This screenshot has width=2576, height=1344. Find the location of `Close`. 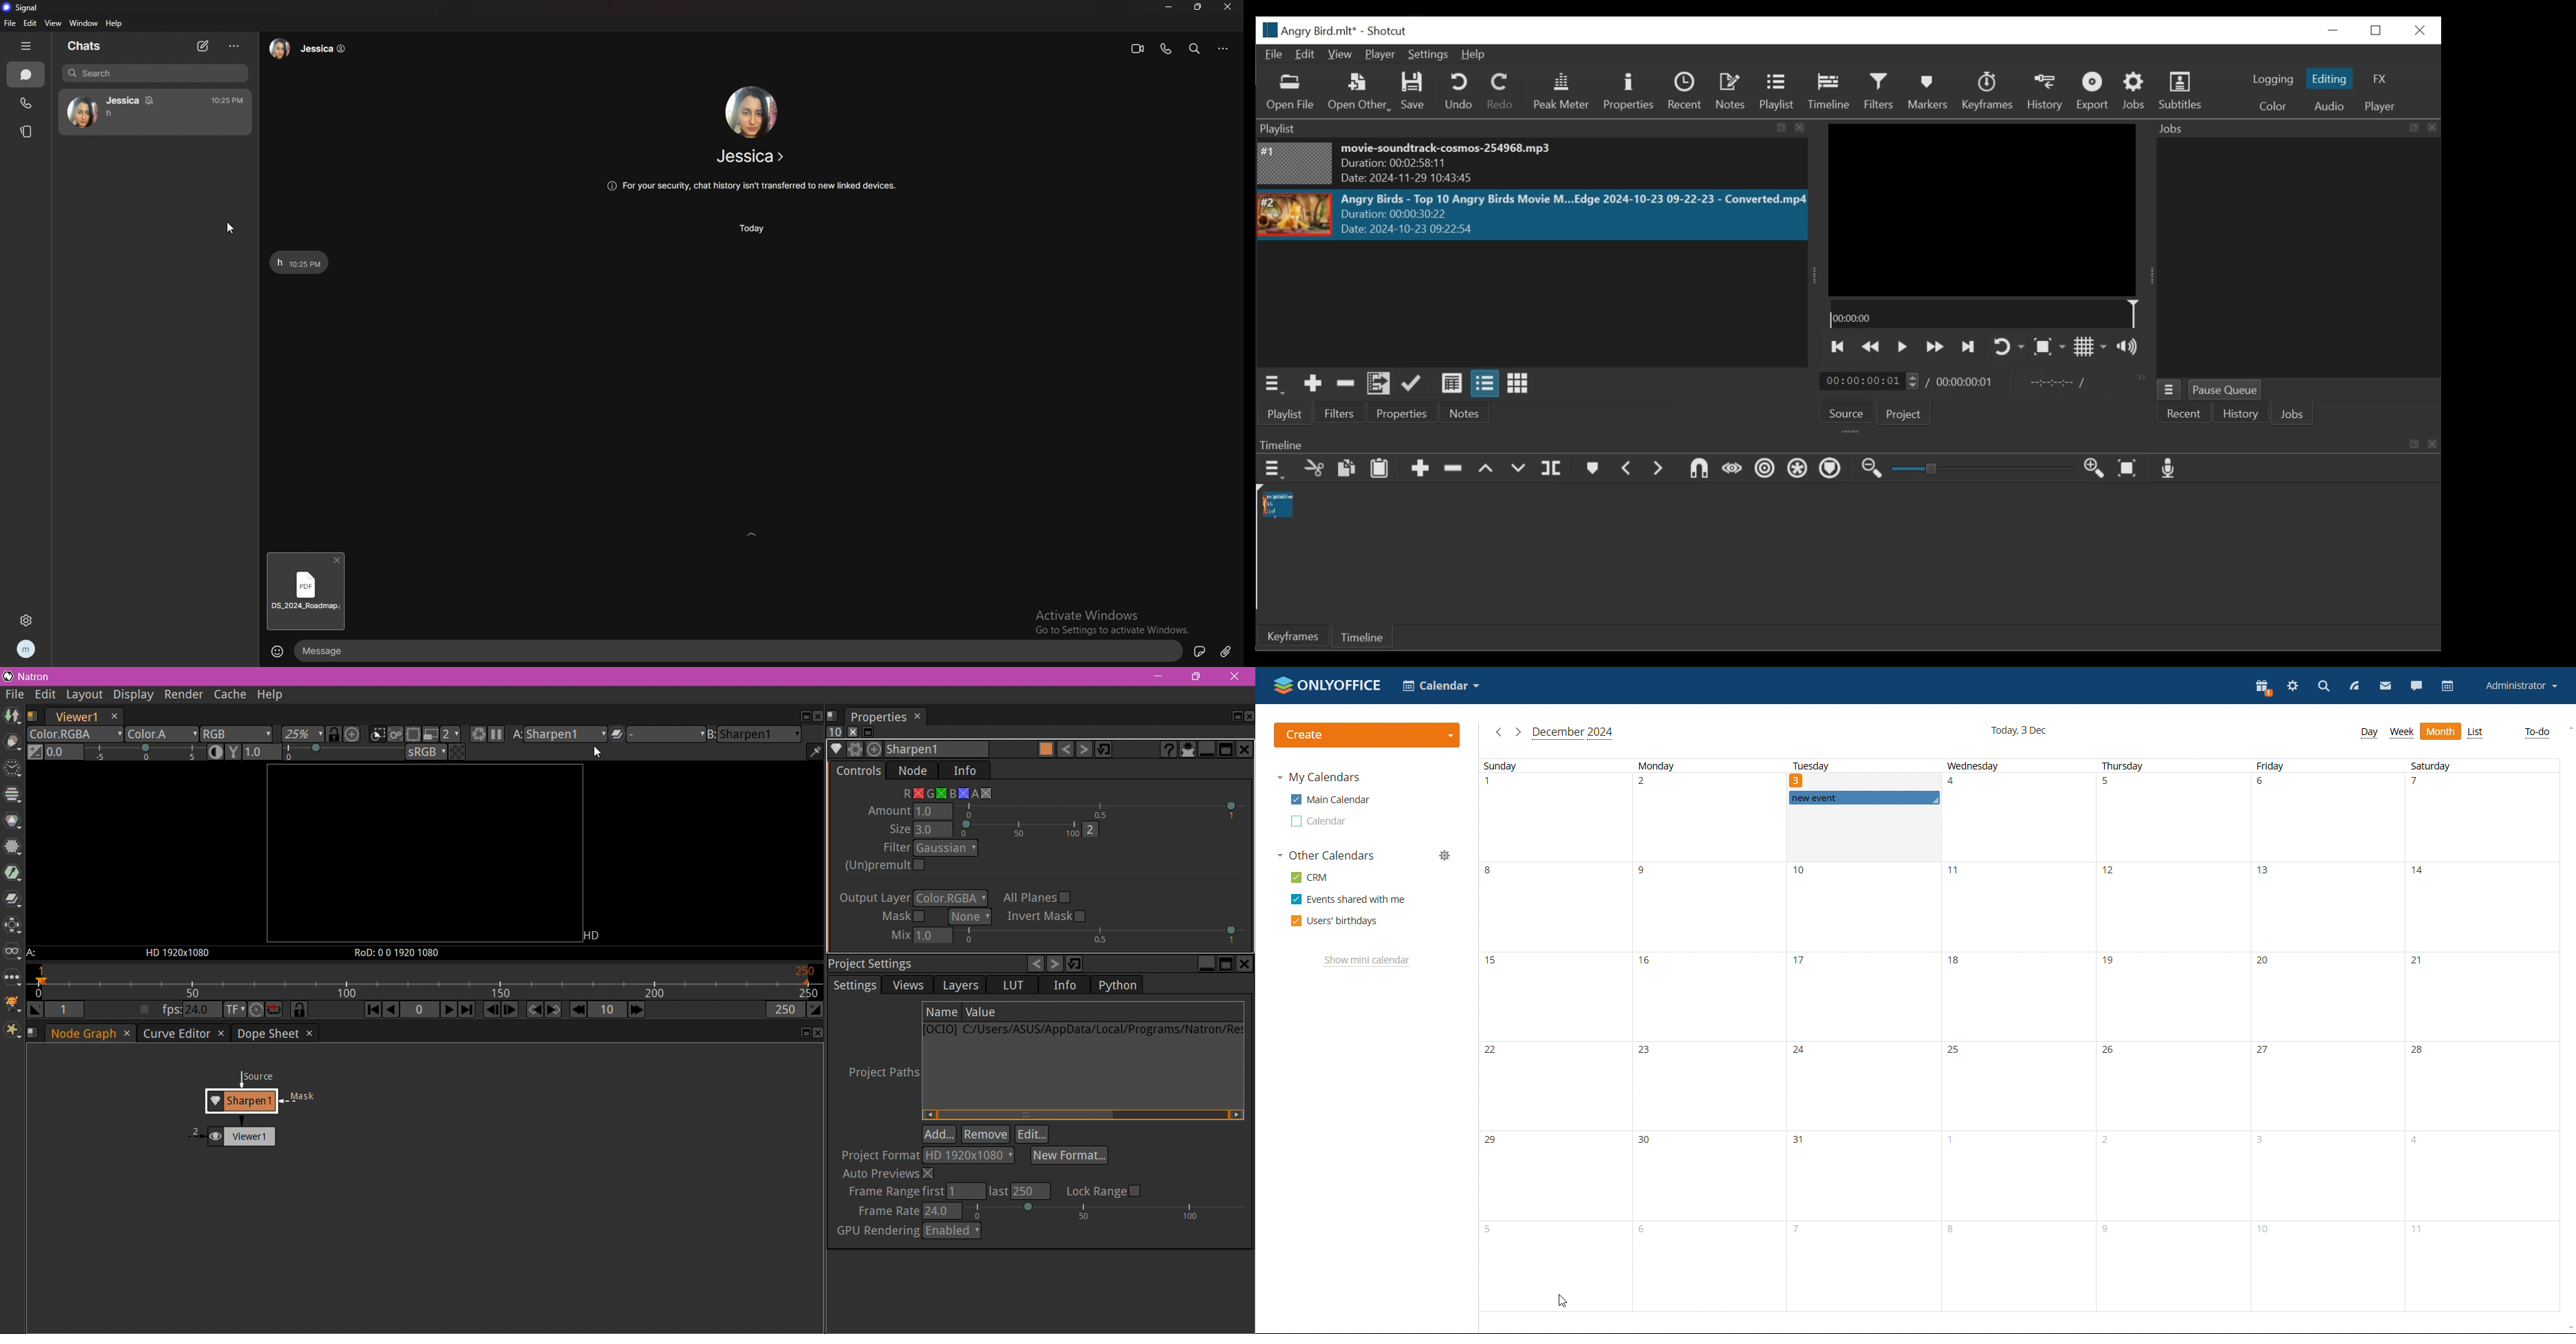

Close is located at coordinates (2420, 28).